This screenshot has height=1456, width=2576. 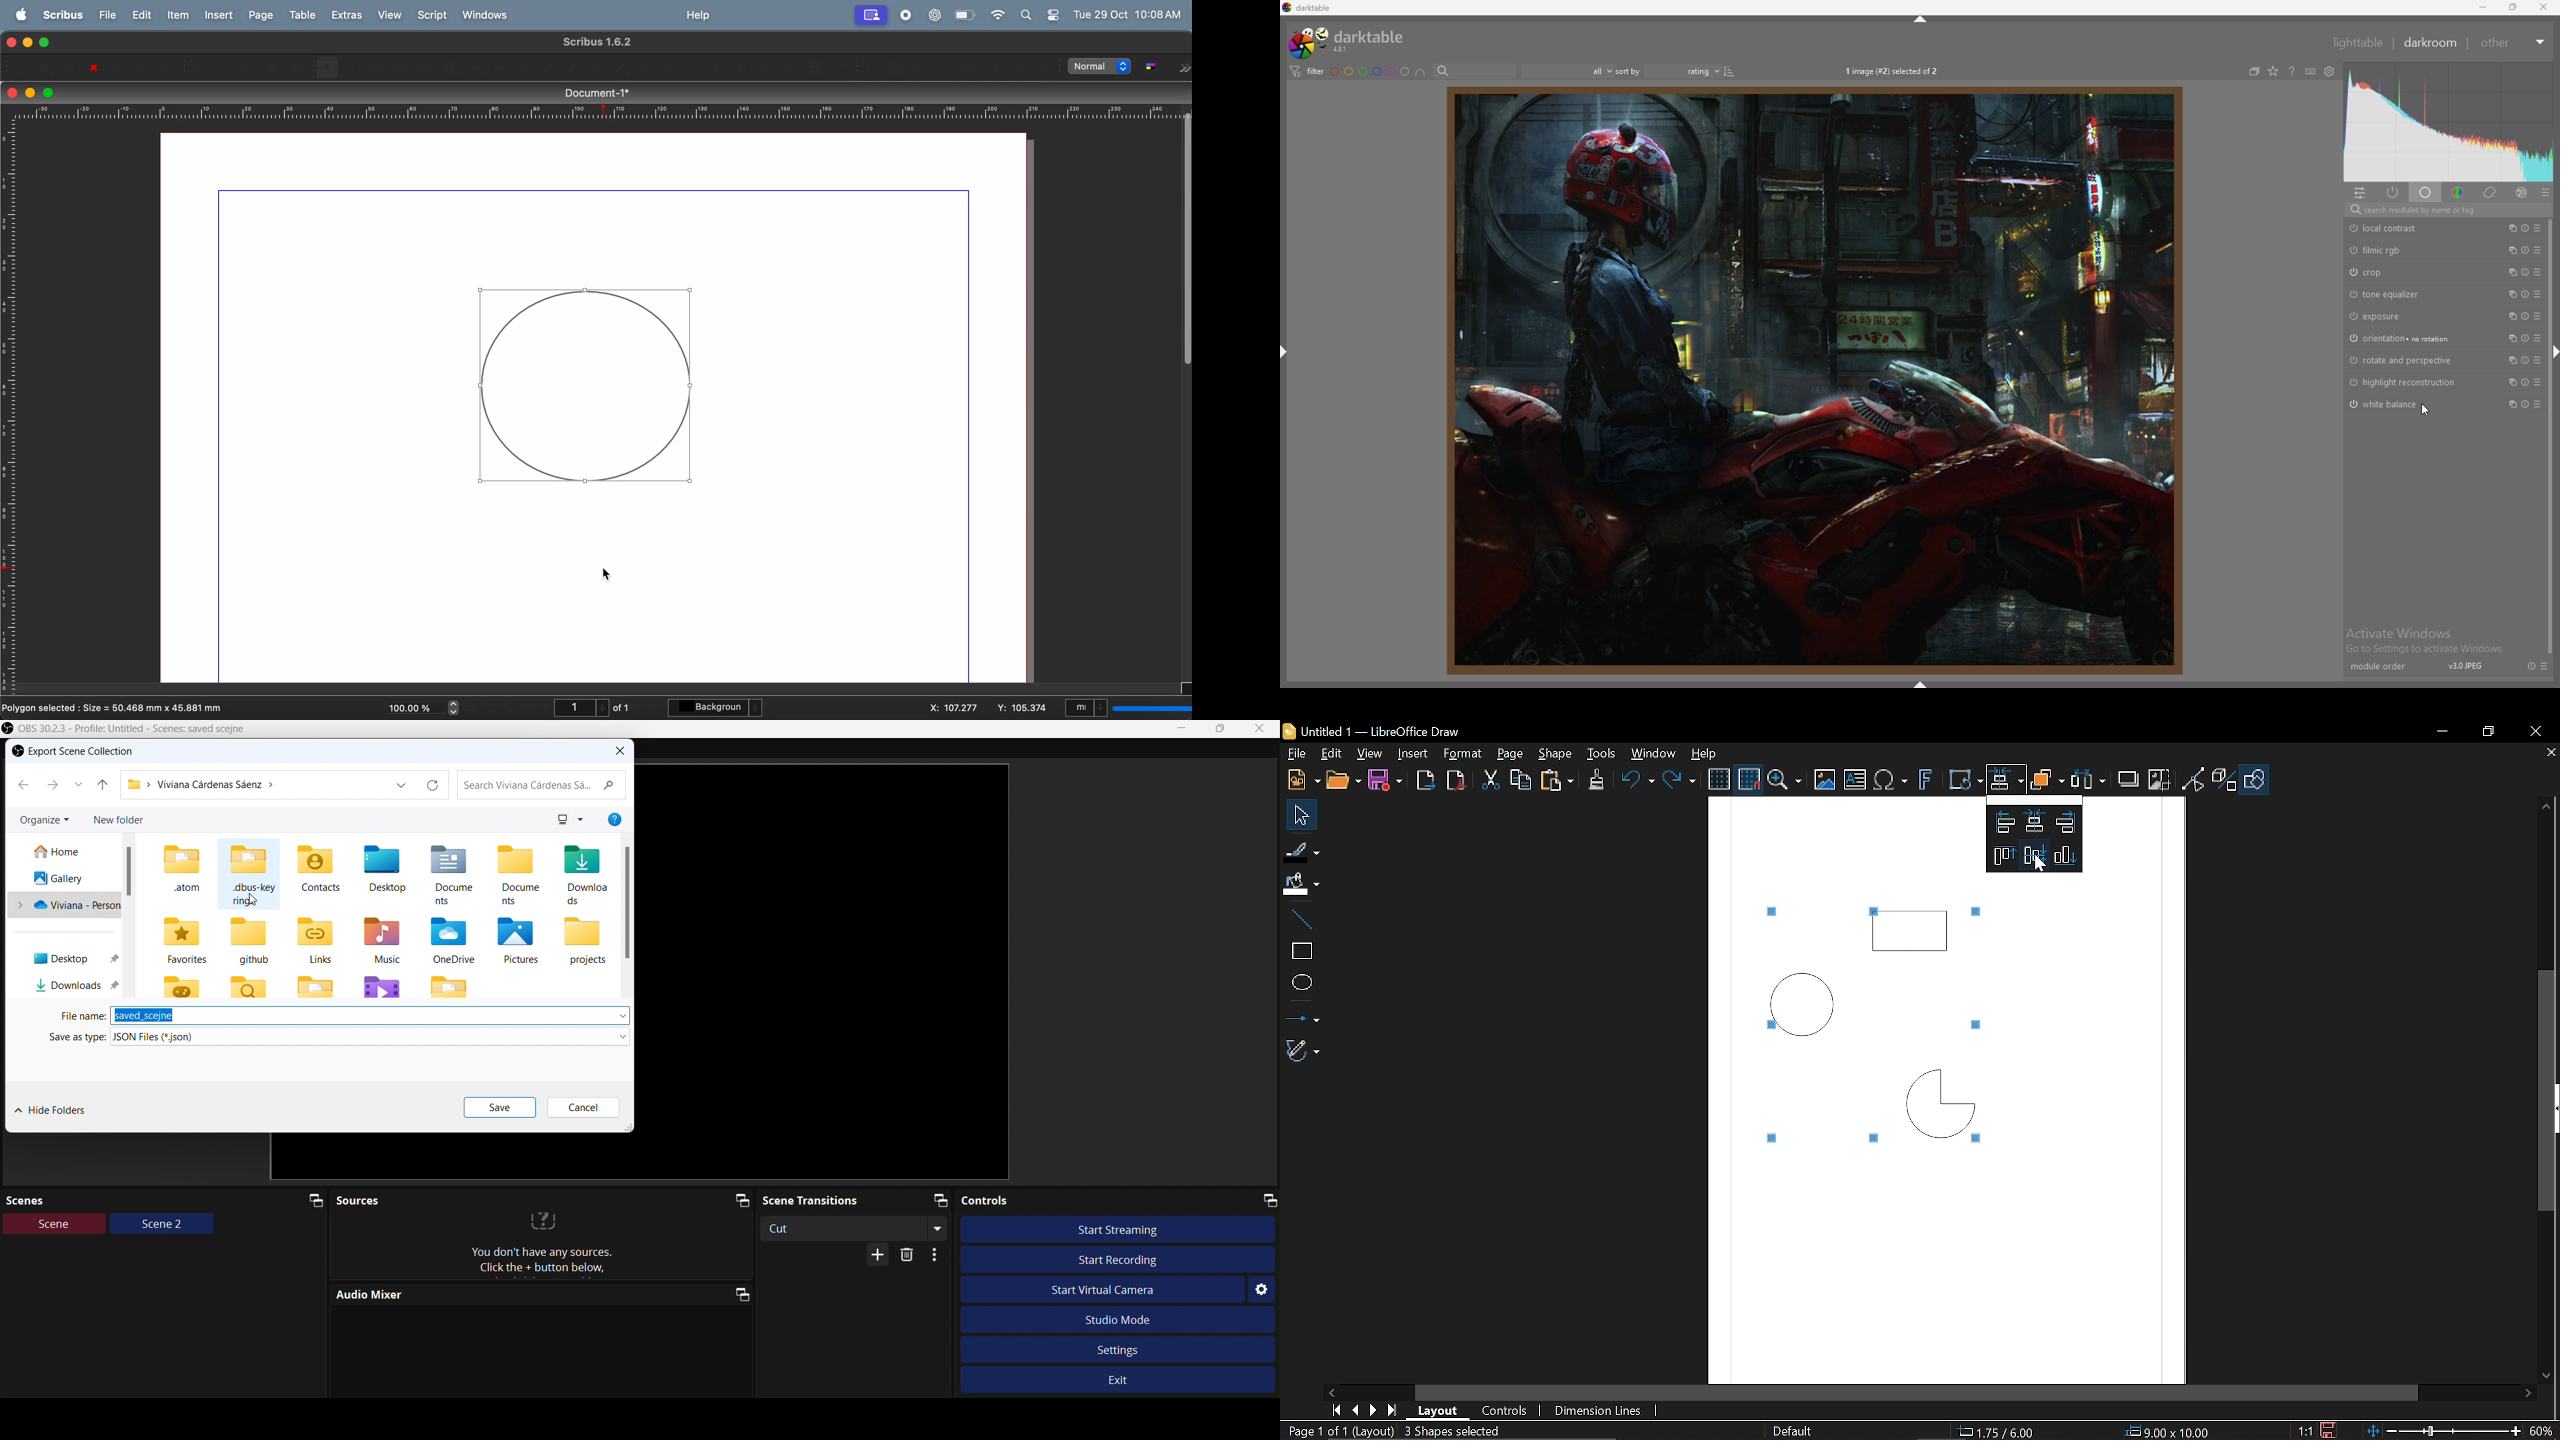 What do you see at coordinates (938, 1255) in the screenshot?
I see `More` at bounding box center [938, 1255].